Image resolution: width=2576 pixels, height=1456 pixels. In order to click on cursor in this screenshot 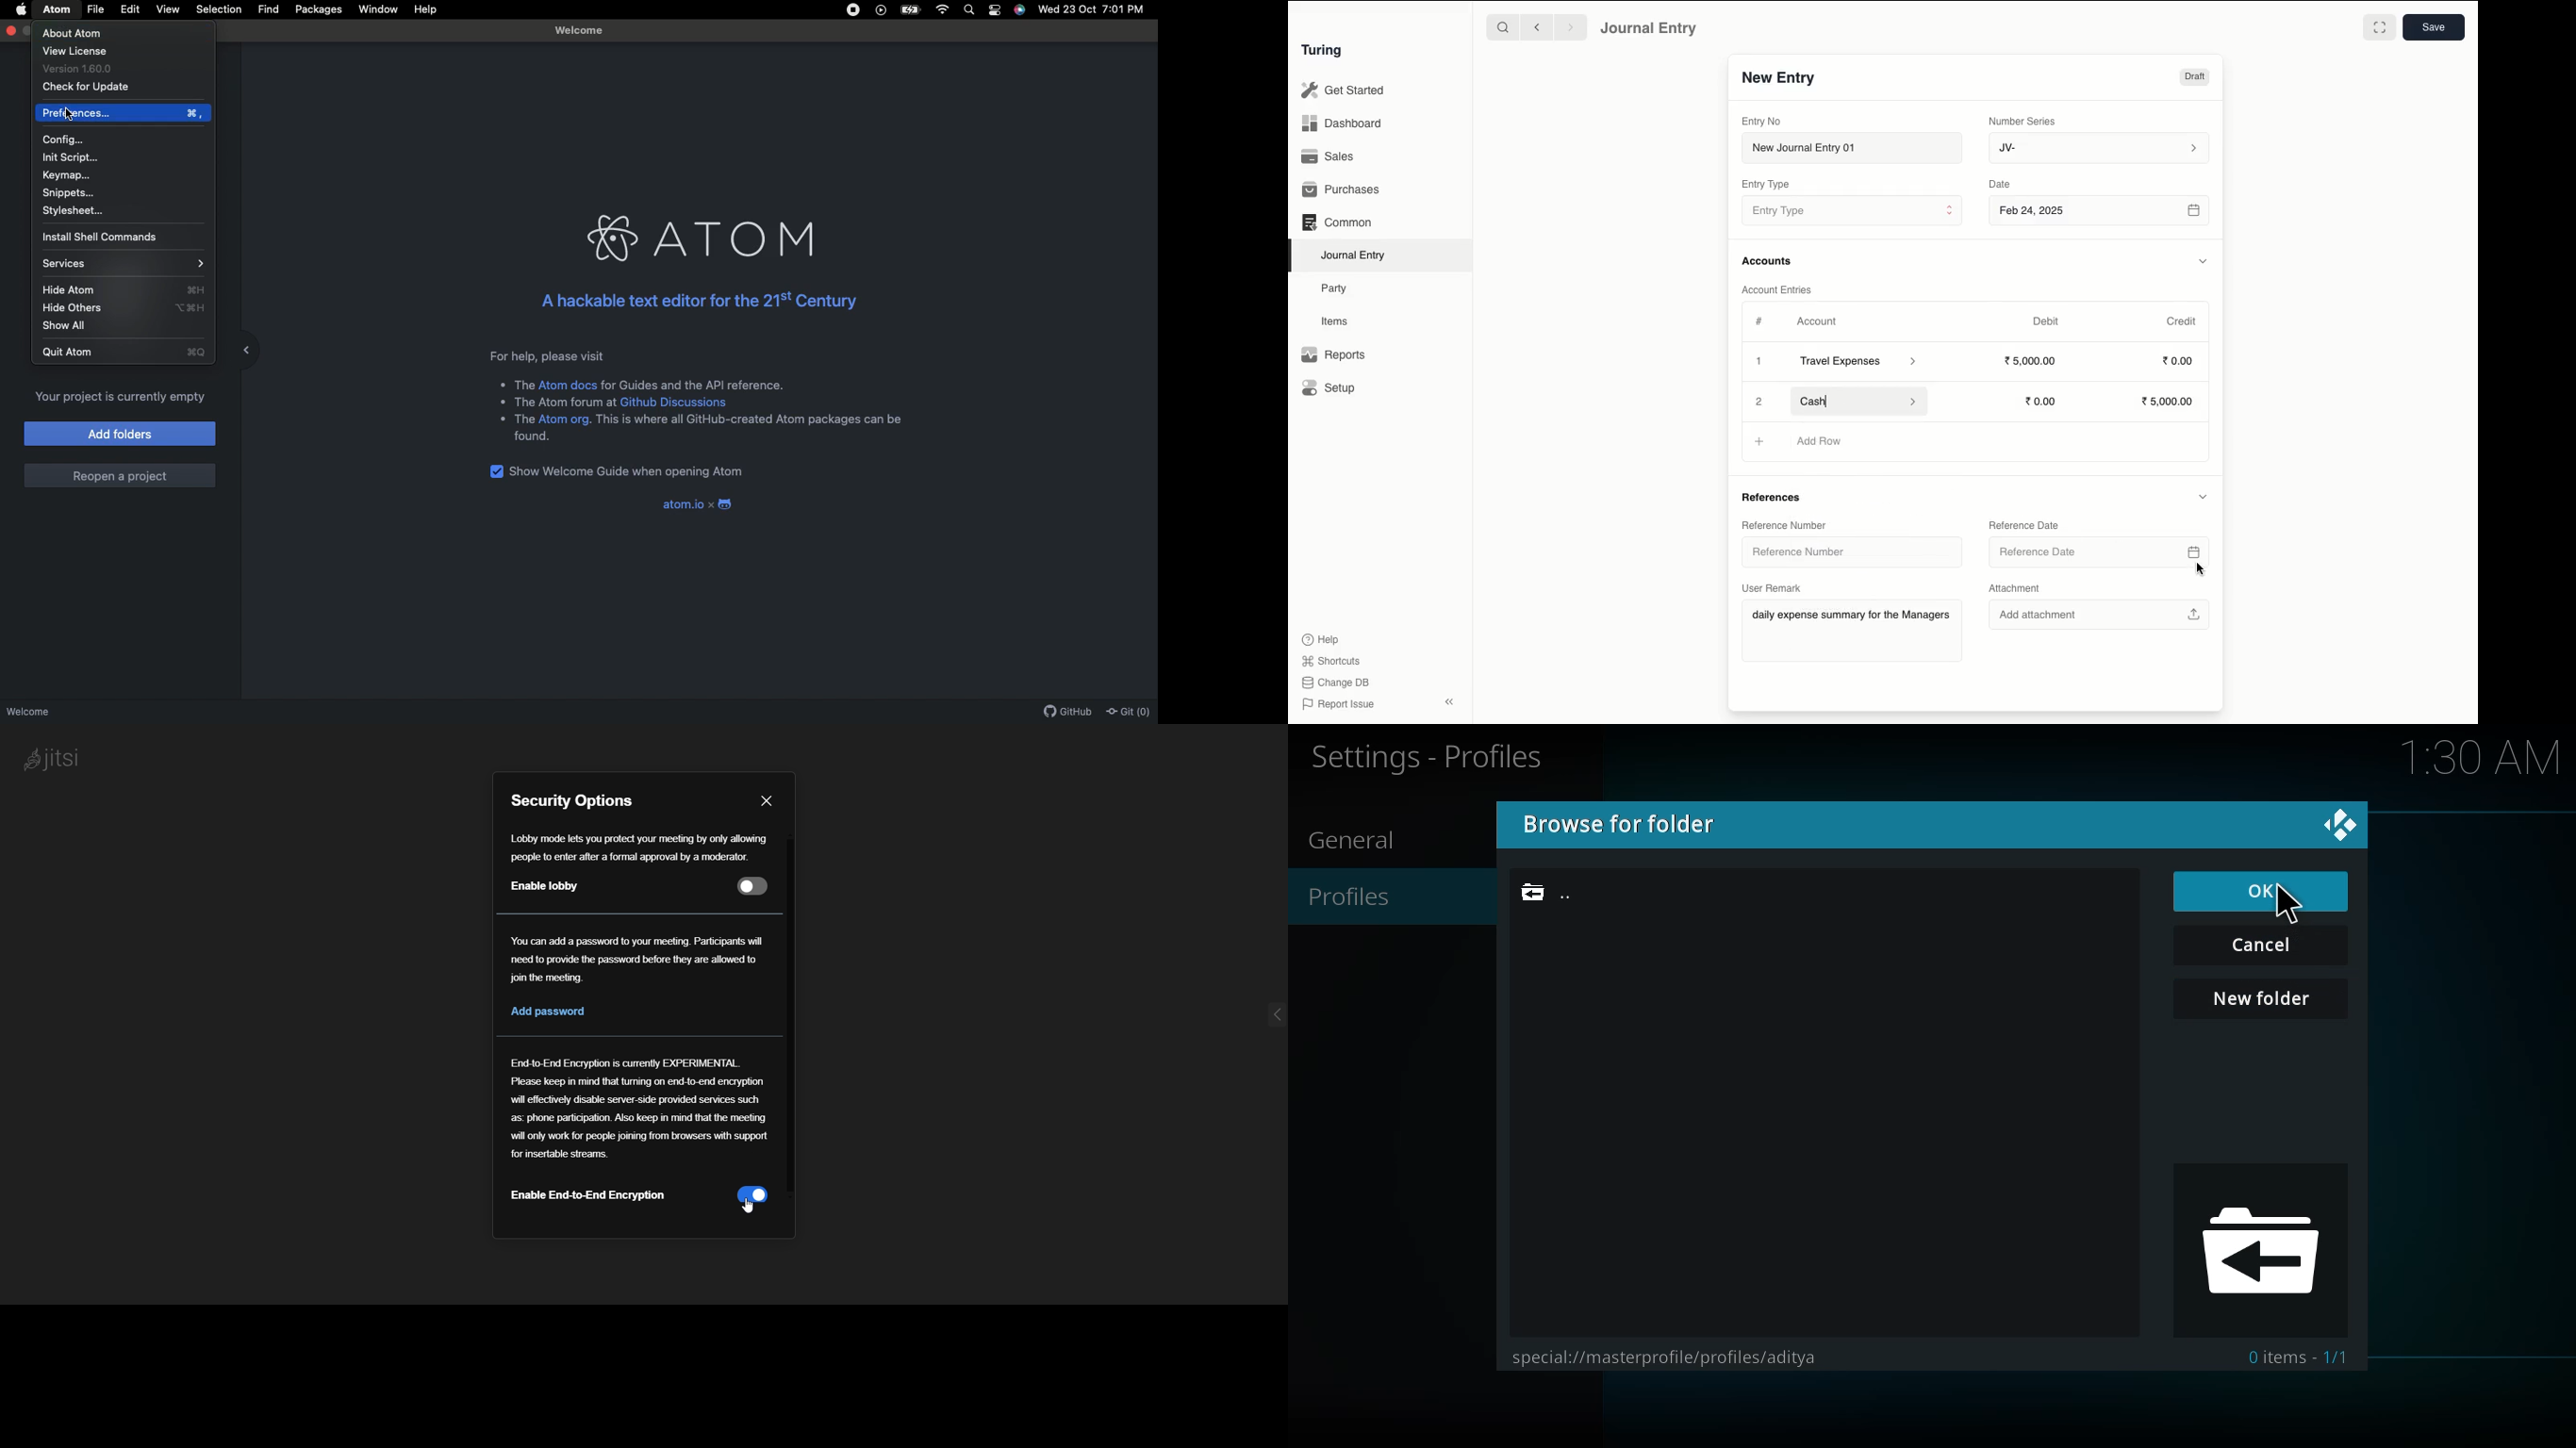, I will do `click(2299, 903)`.